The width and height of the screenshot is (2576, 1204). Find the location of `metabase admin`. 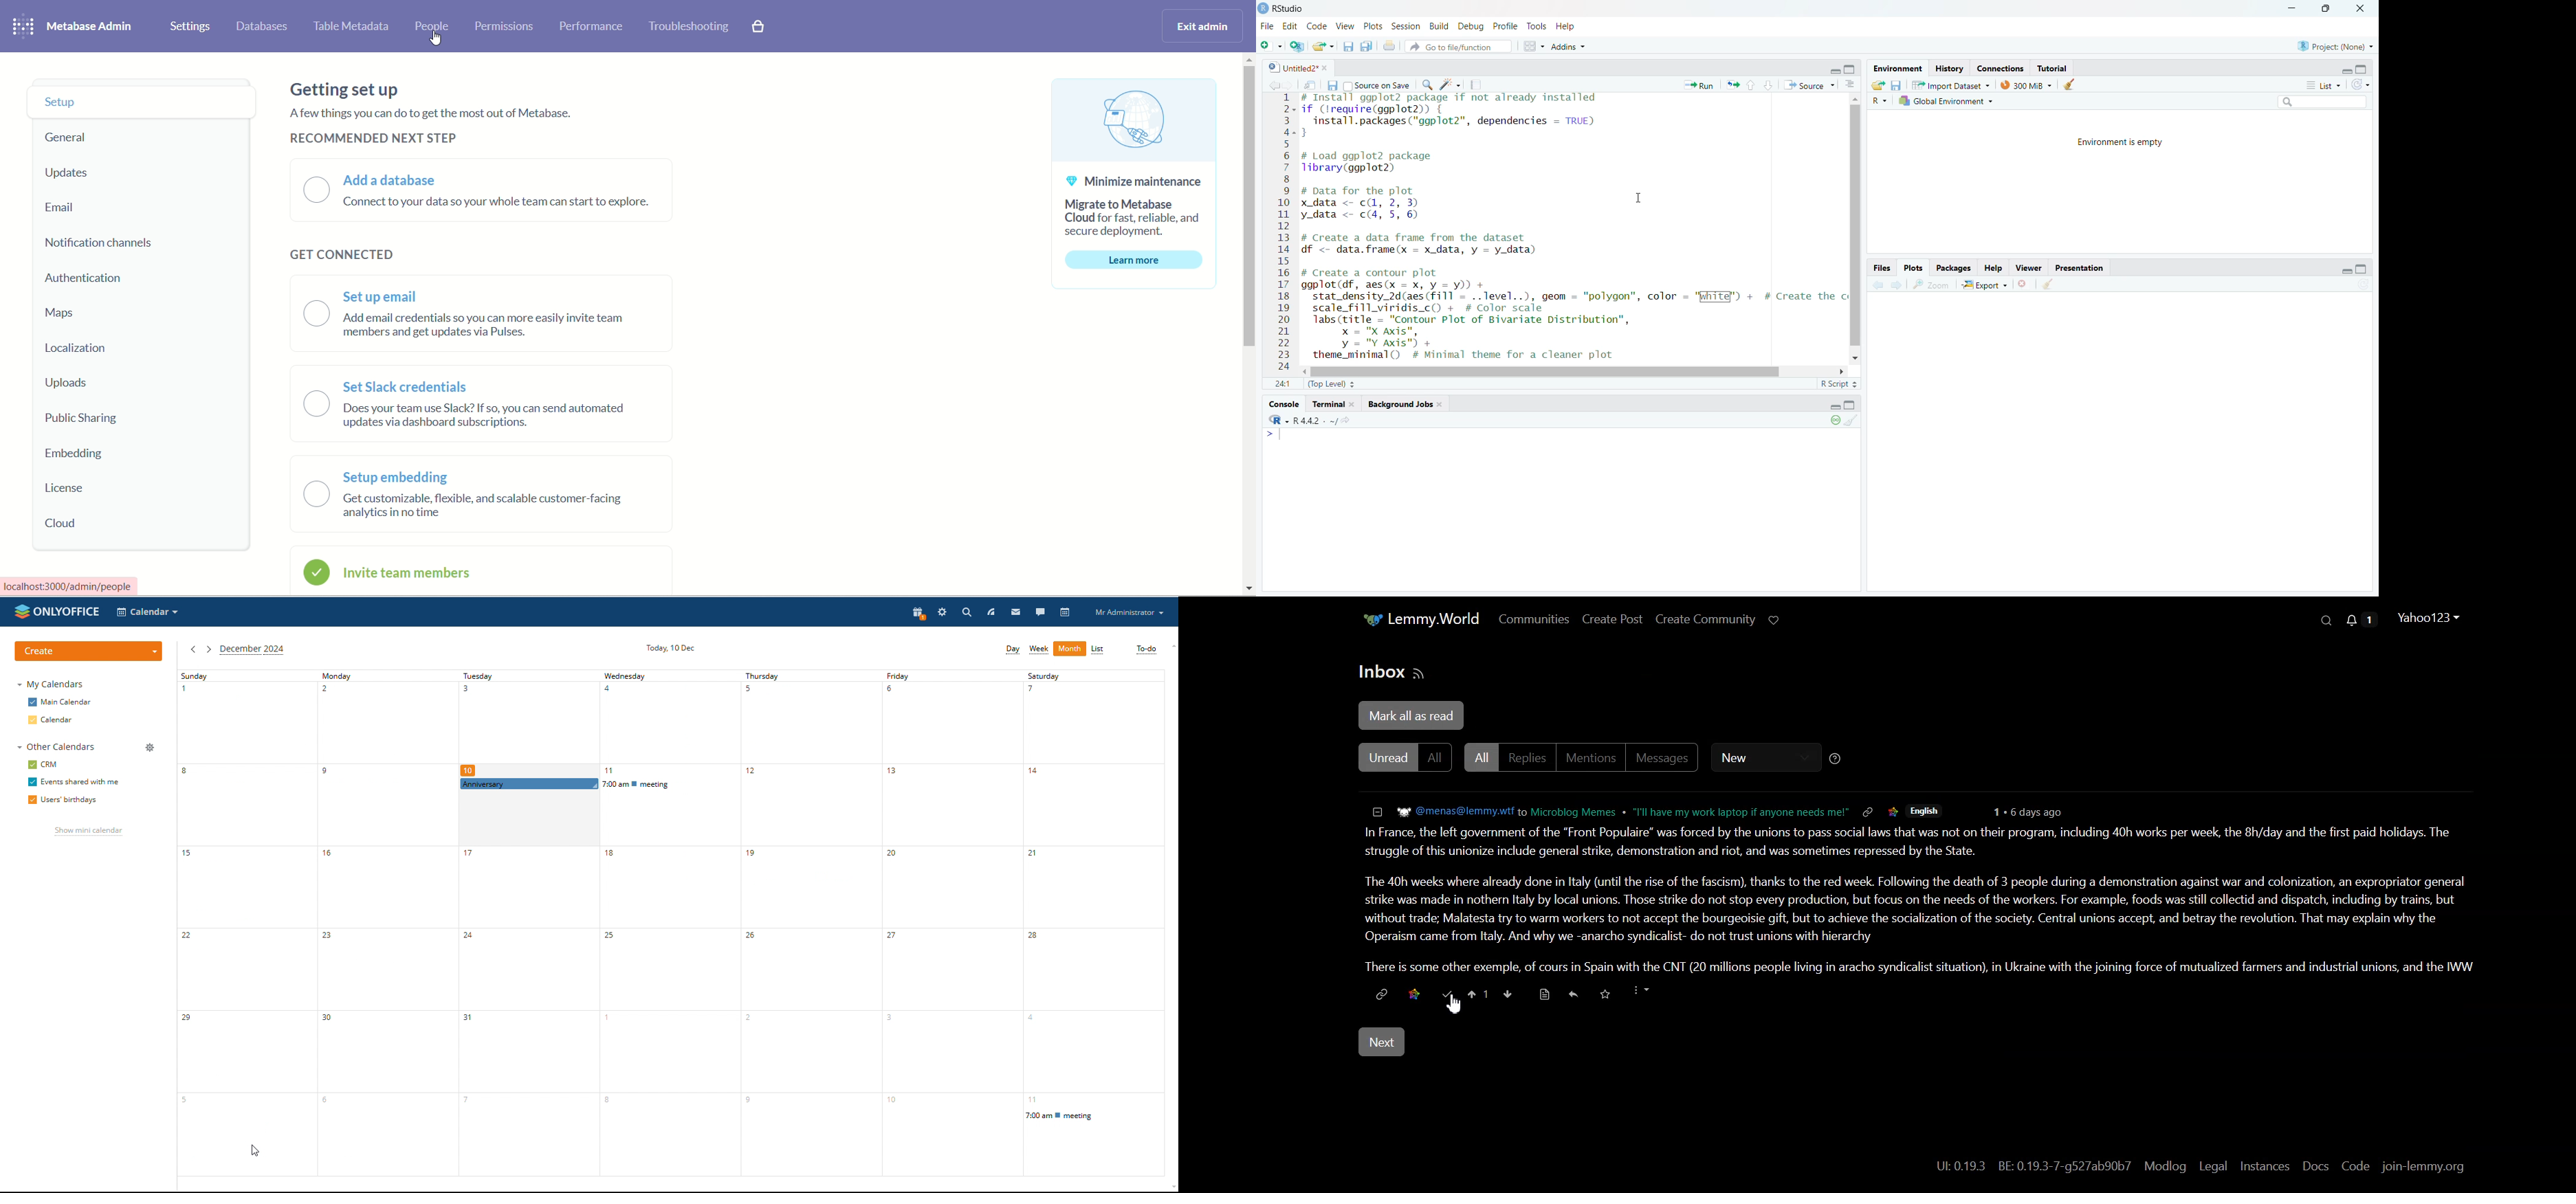

metabase admin is located at coordinates (90, 26).